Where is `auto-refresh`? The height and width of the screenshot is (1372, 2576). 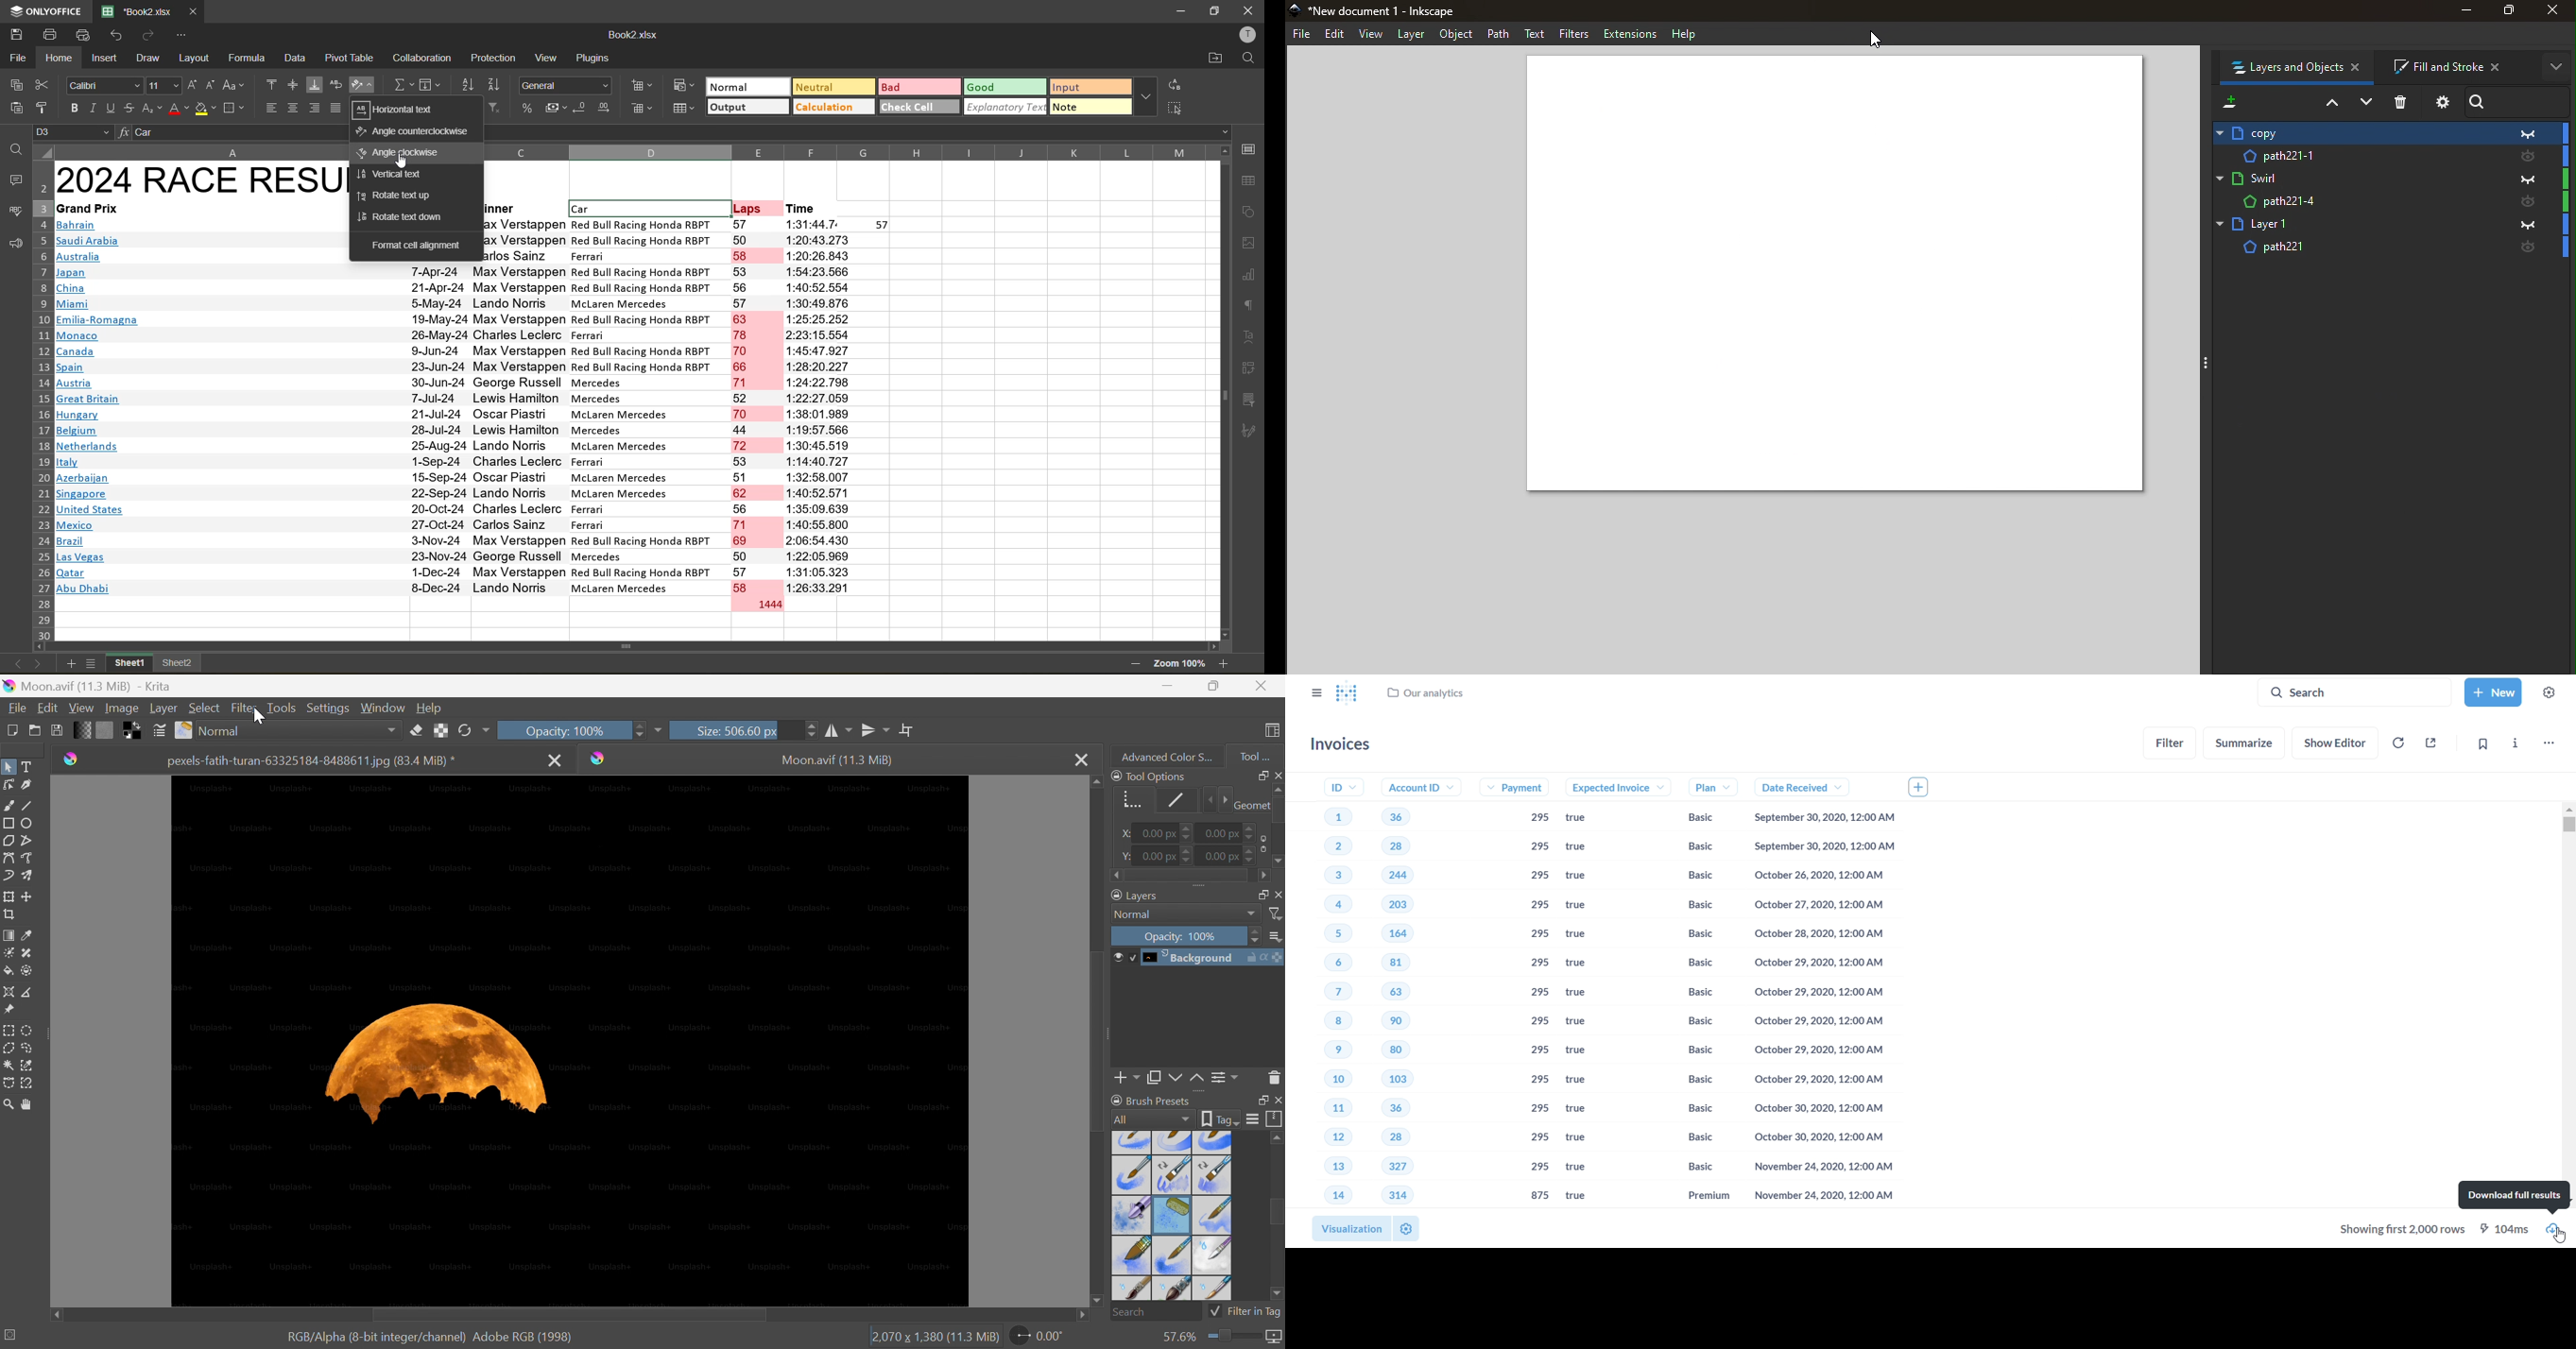
auto-refresh is located at coordinates (2397, 742).